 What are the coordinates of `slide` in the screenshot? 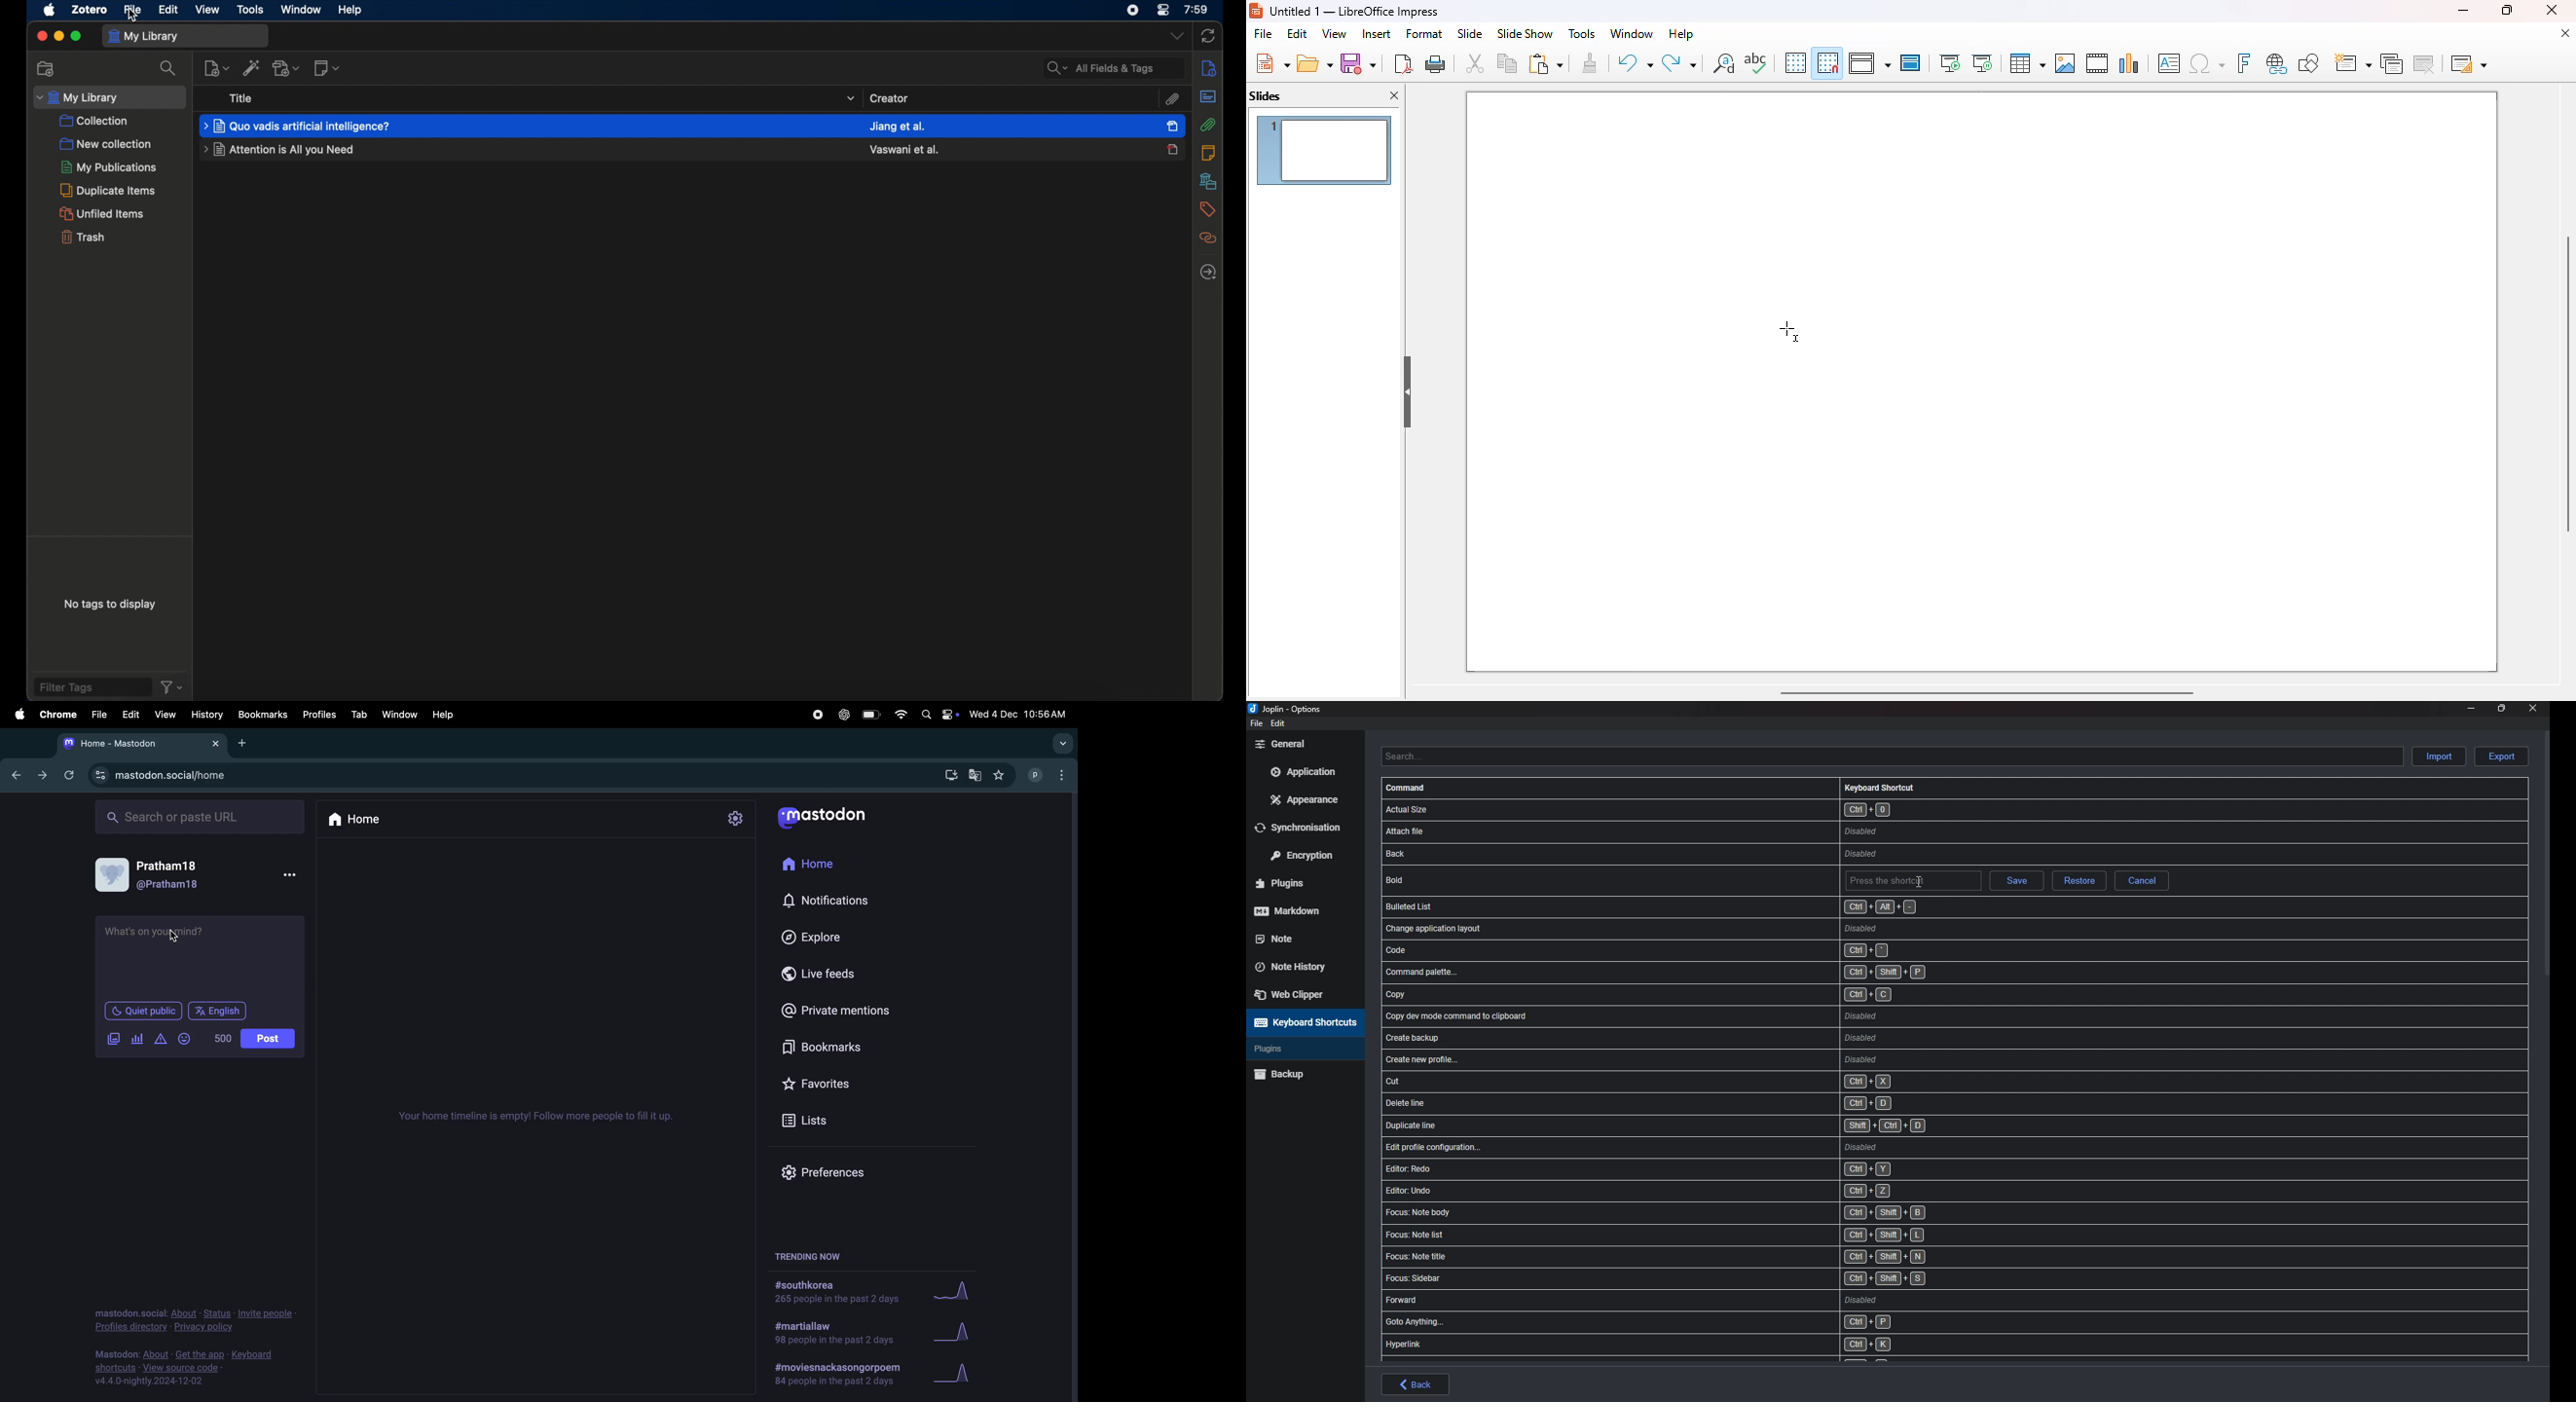 It's located at (1469, 33).